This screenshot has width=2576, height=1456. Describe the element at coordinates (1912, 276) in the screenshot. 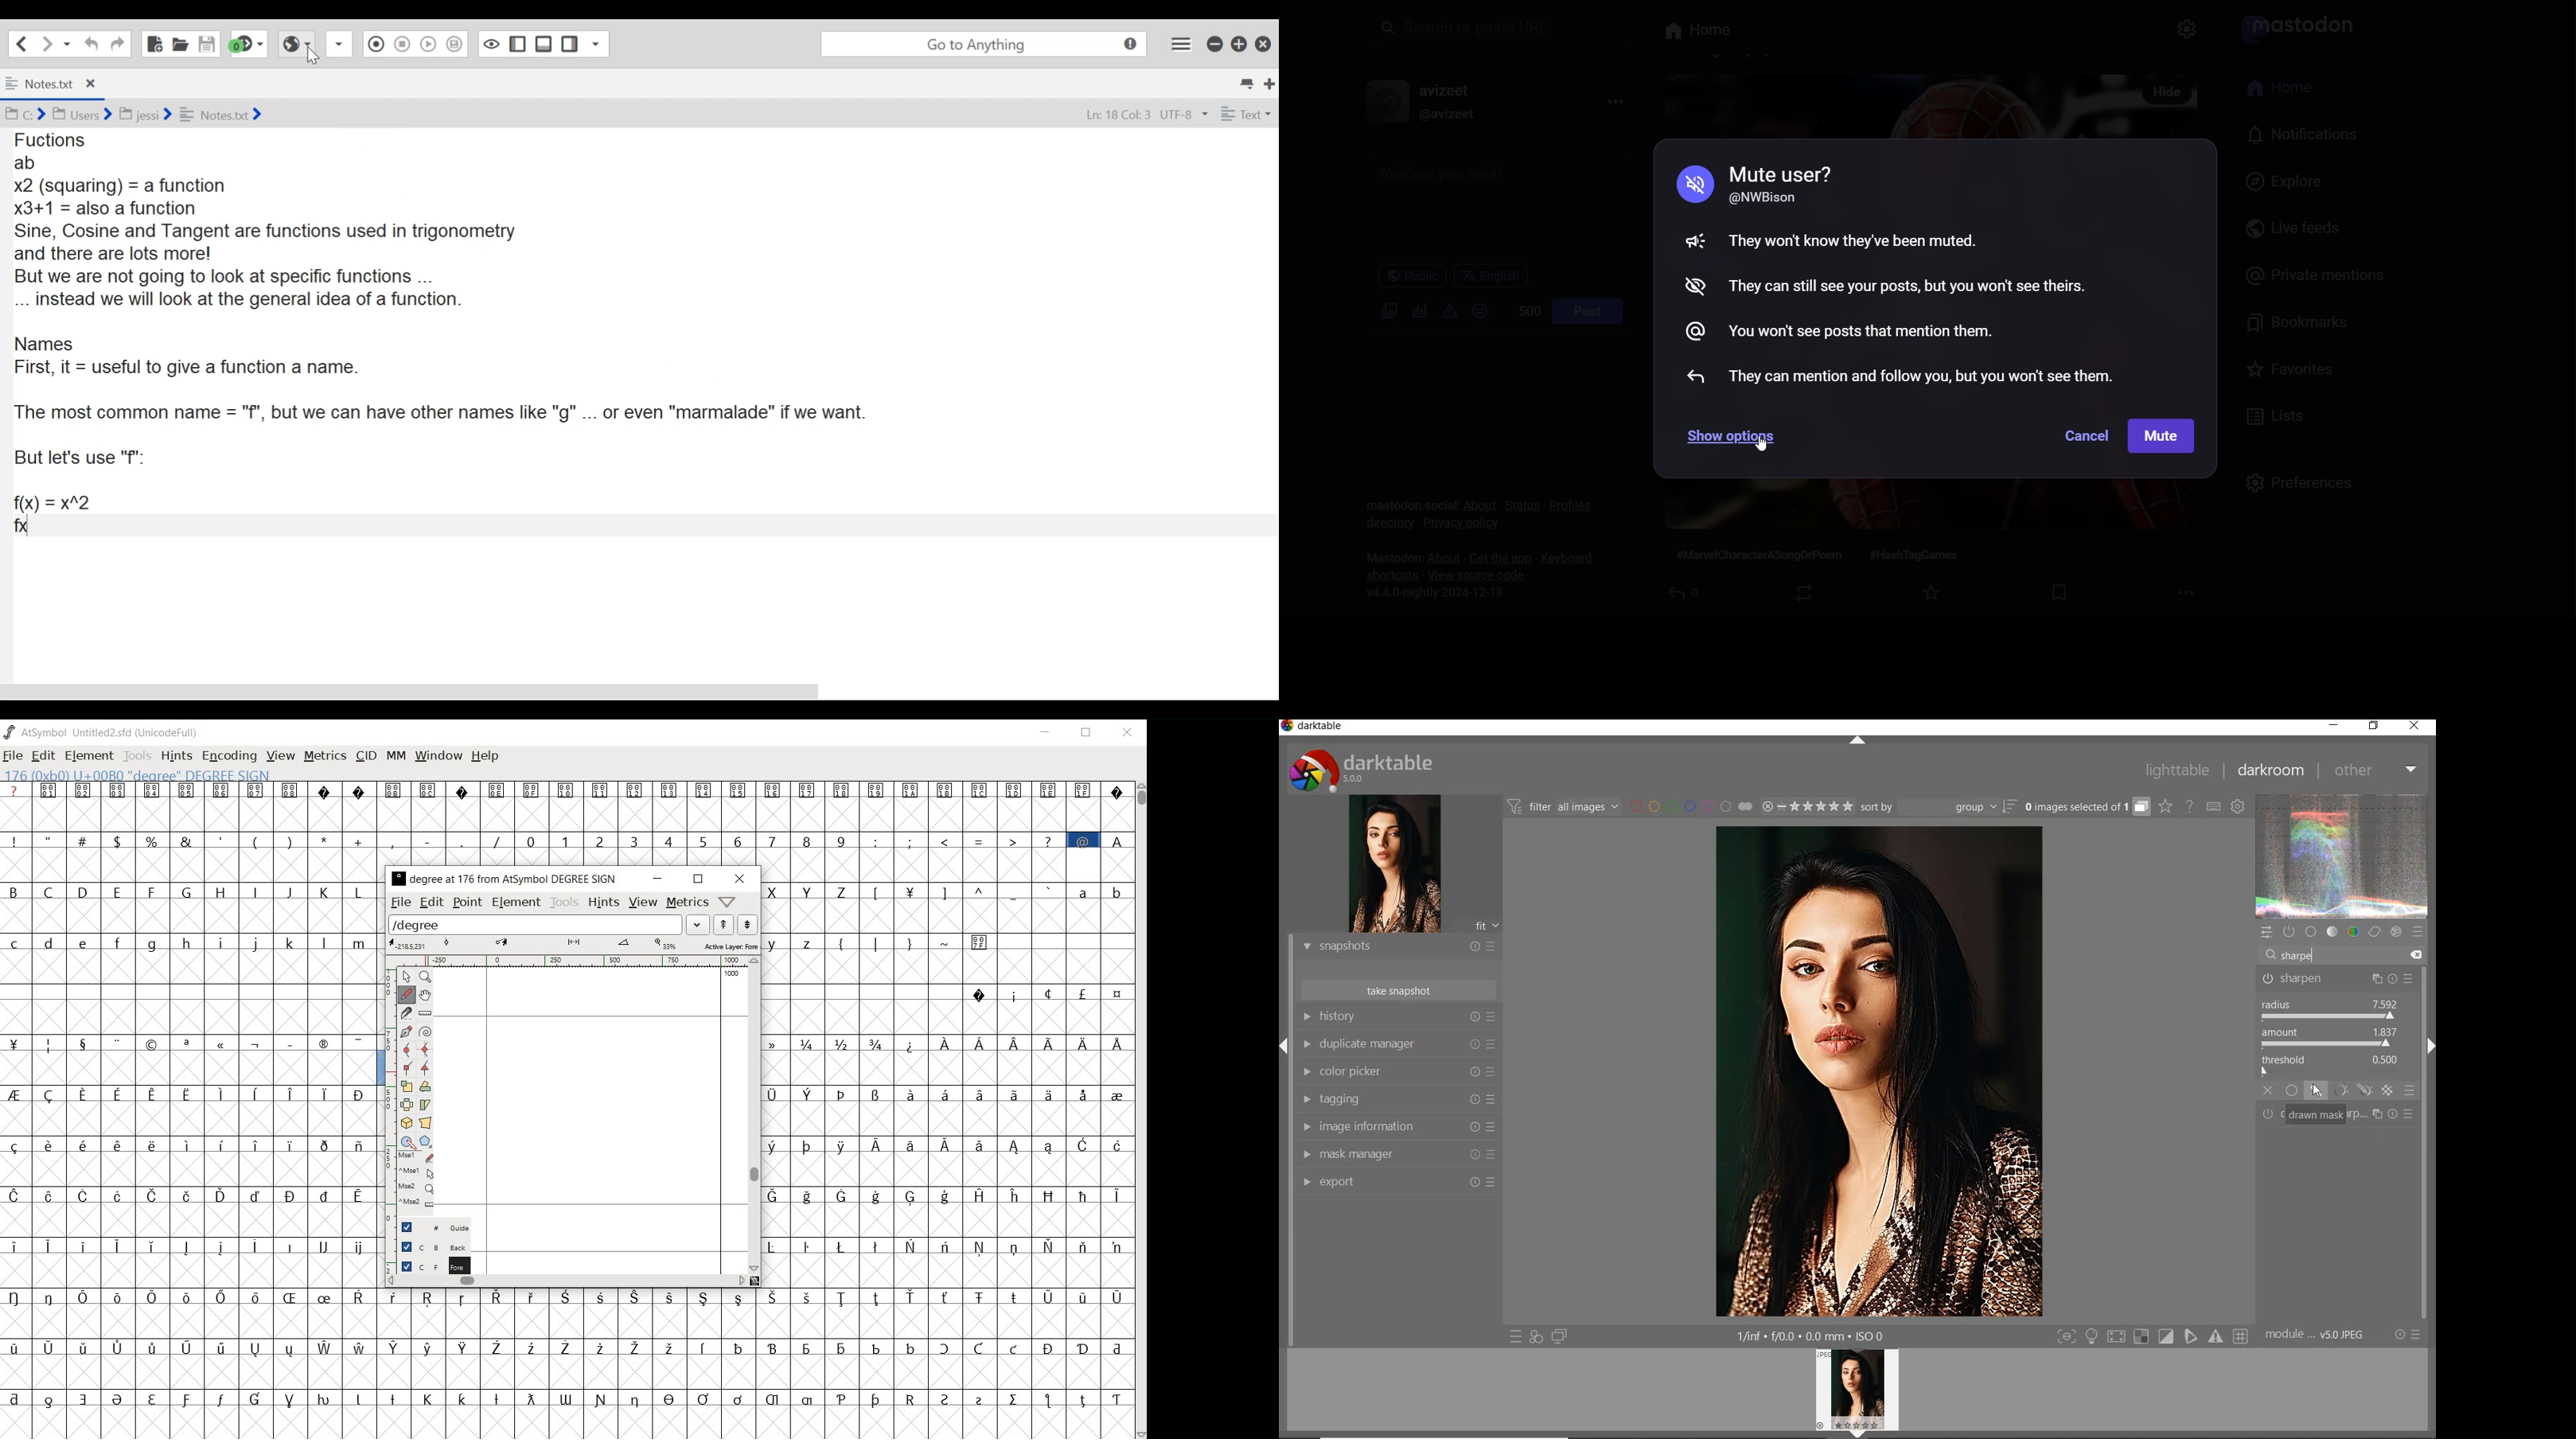

I see `mute information` at that location.